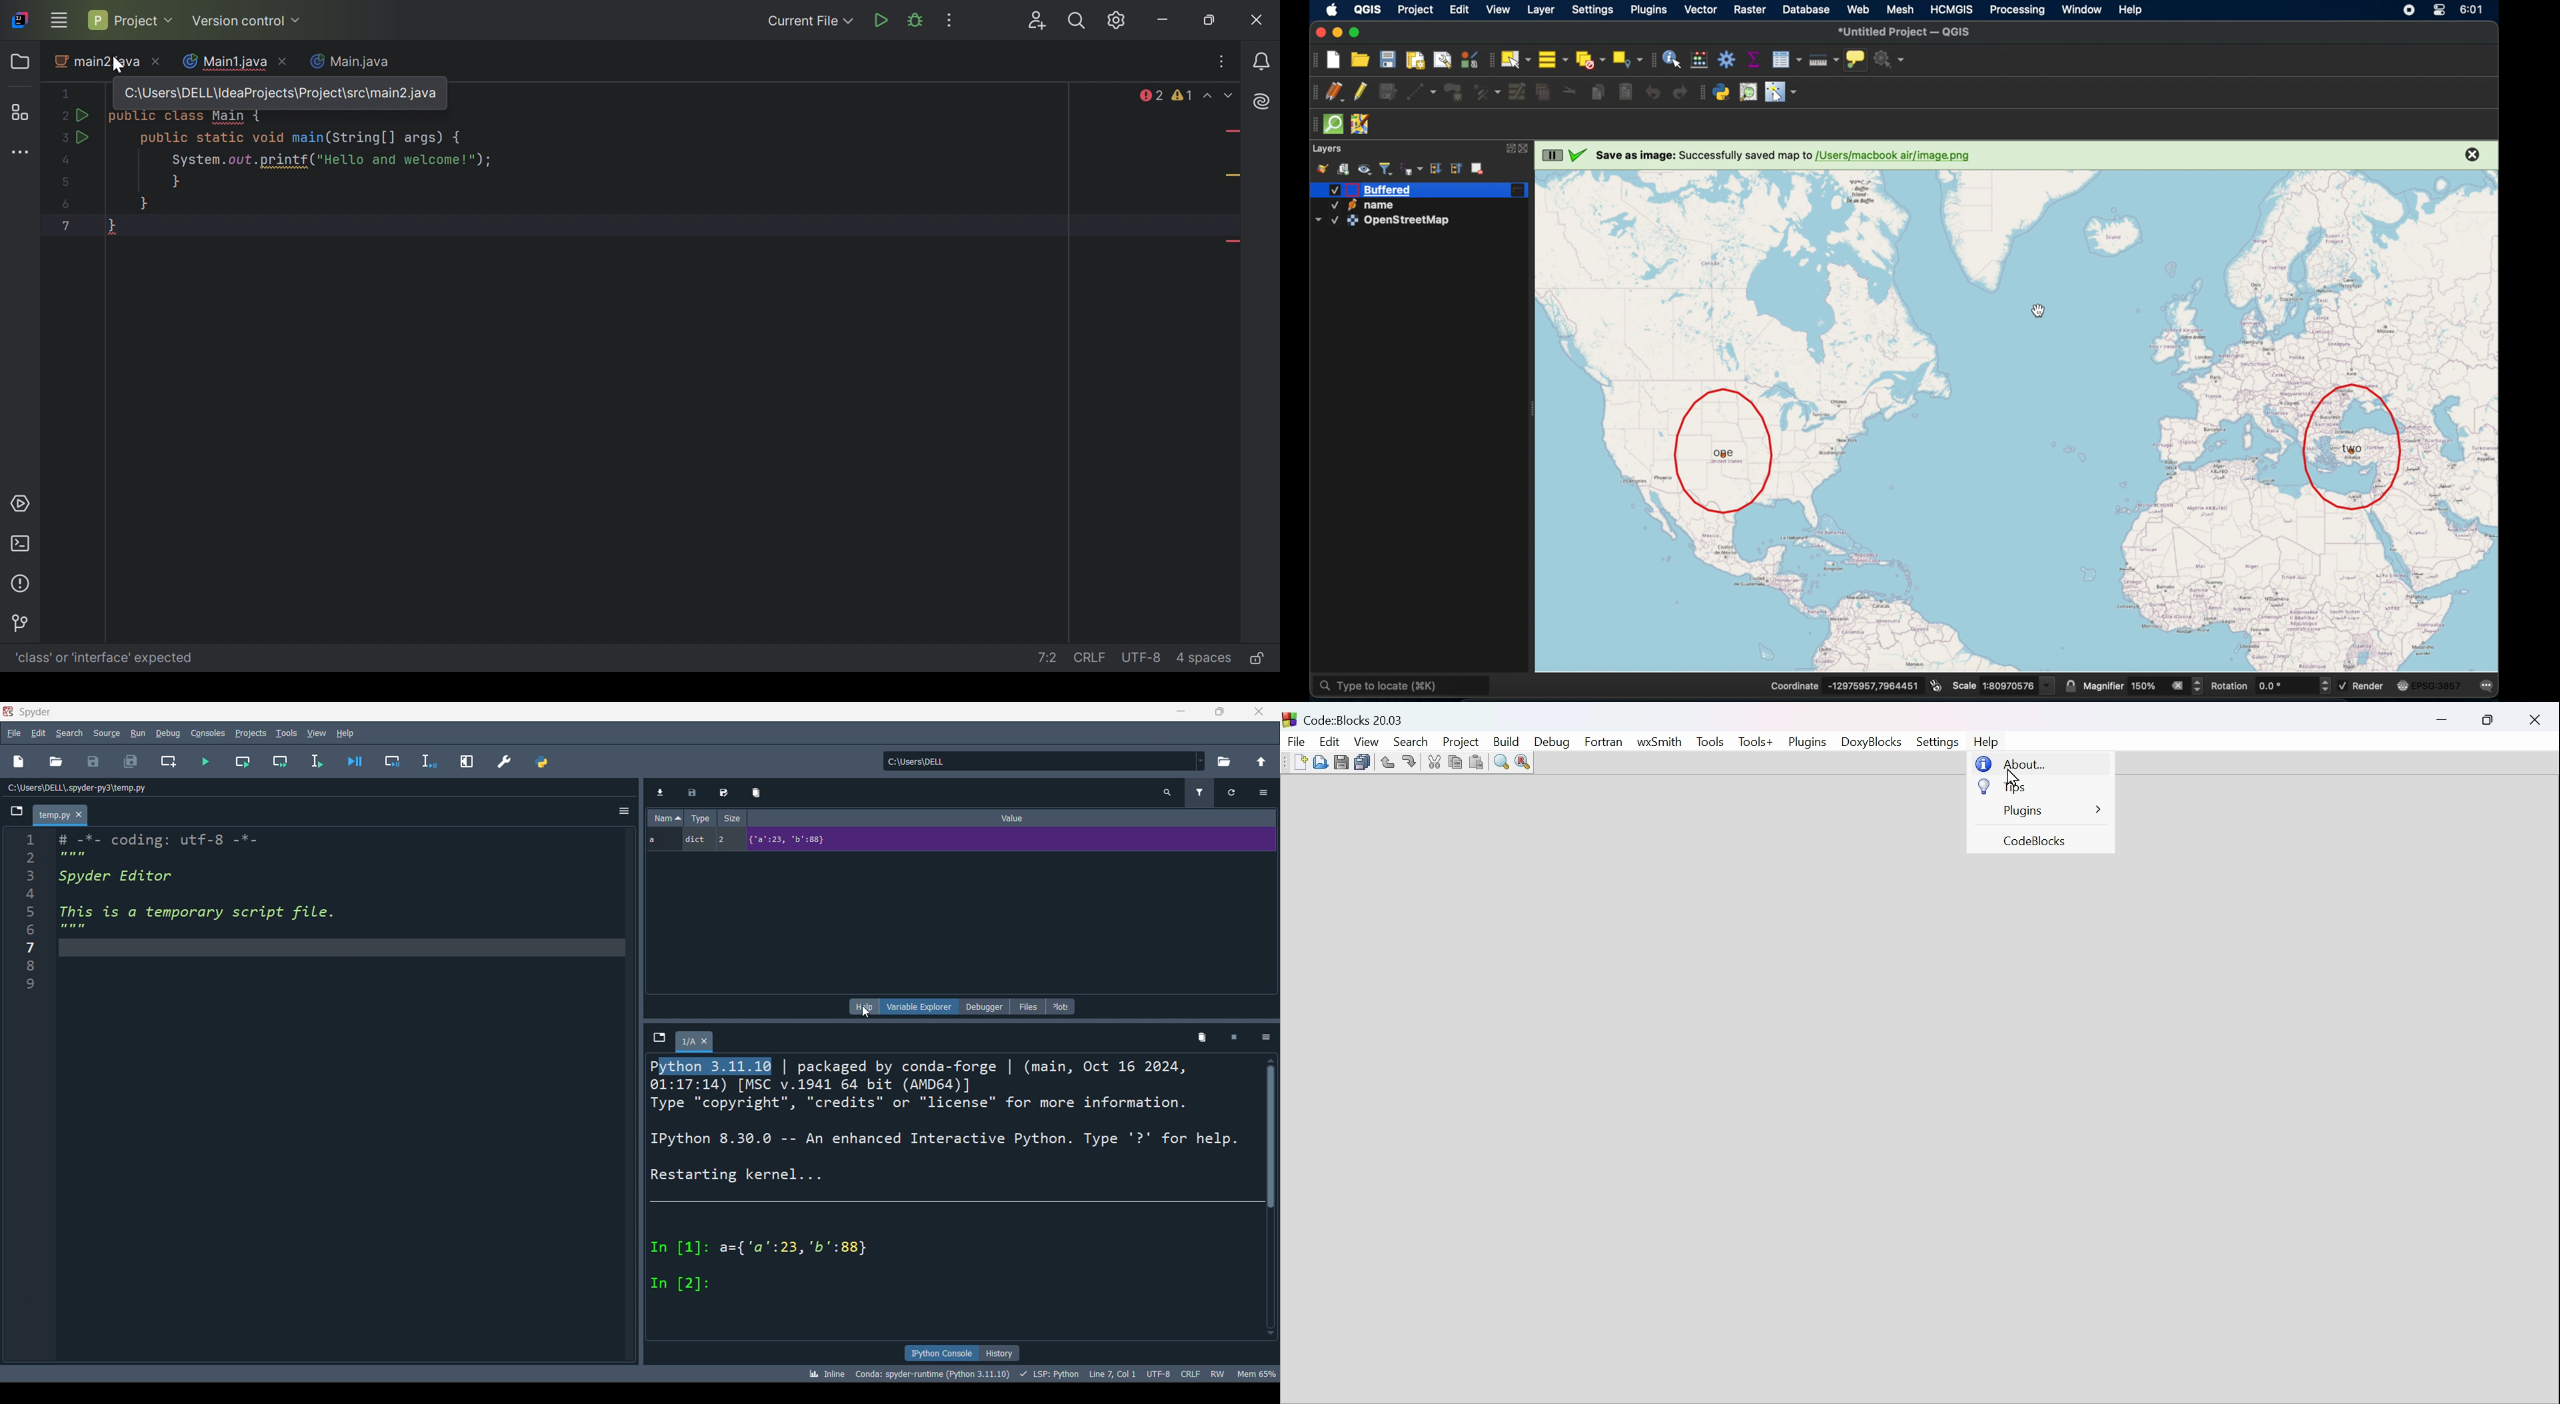  I want to click on c:\users\dell\.spyder-py3\temp.py, so click(79, 789).